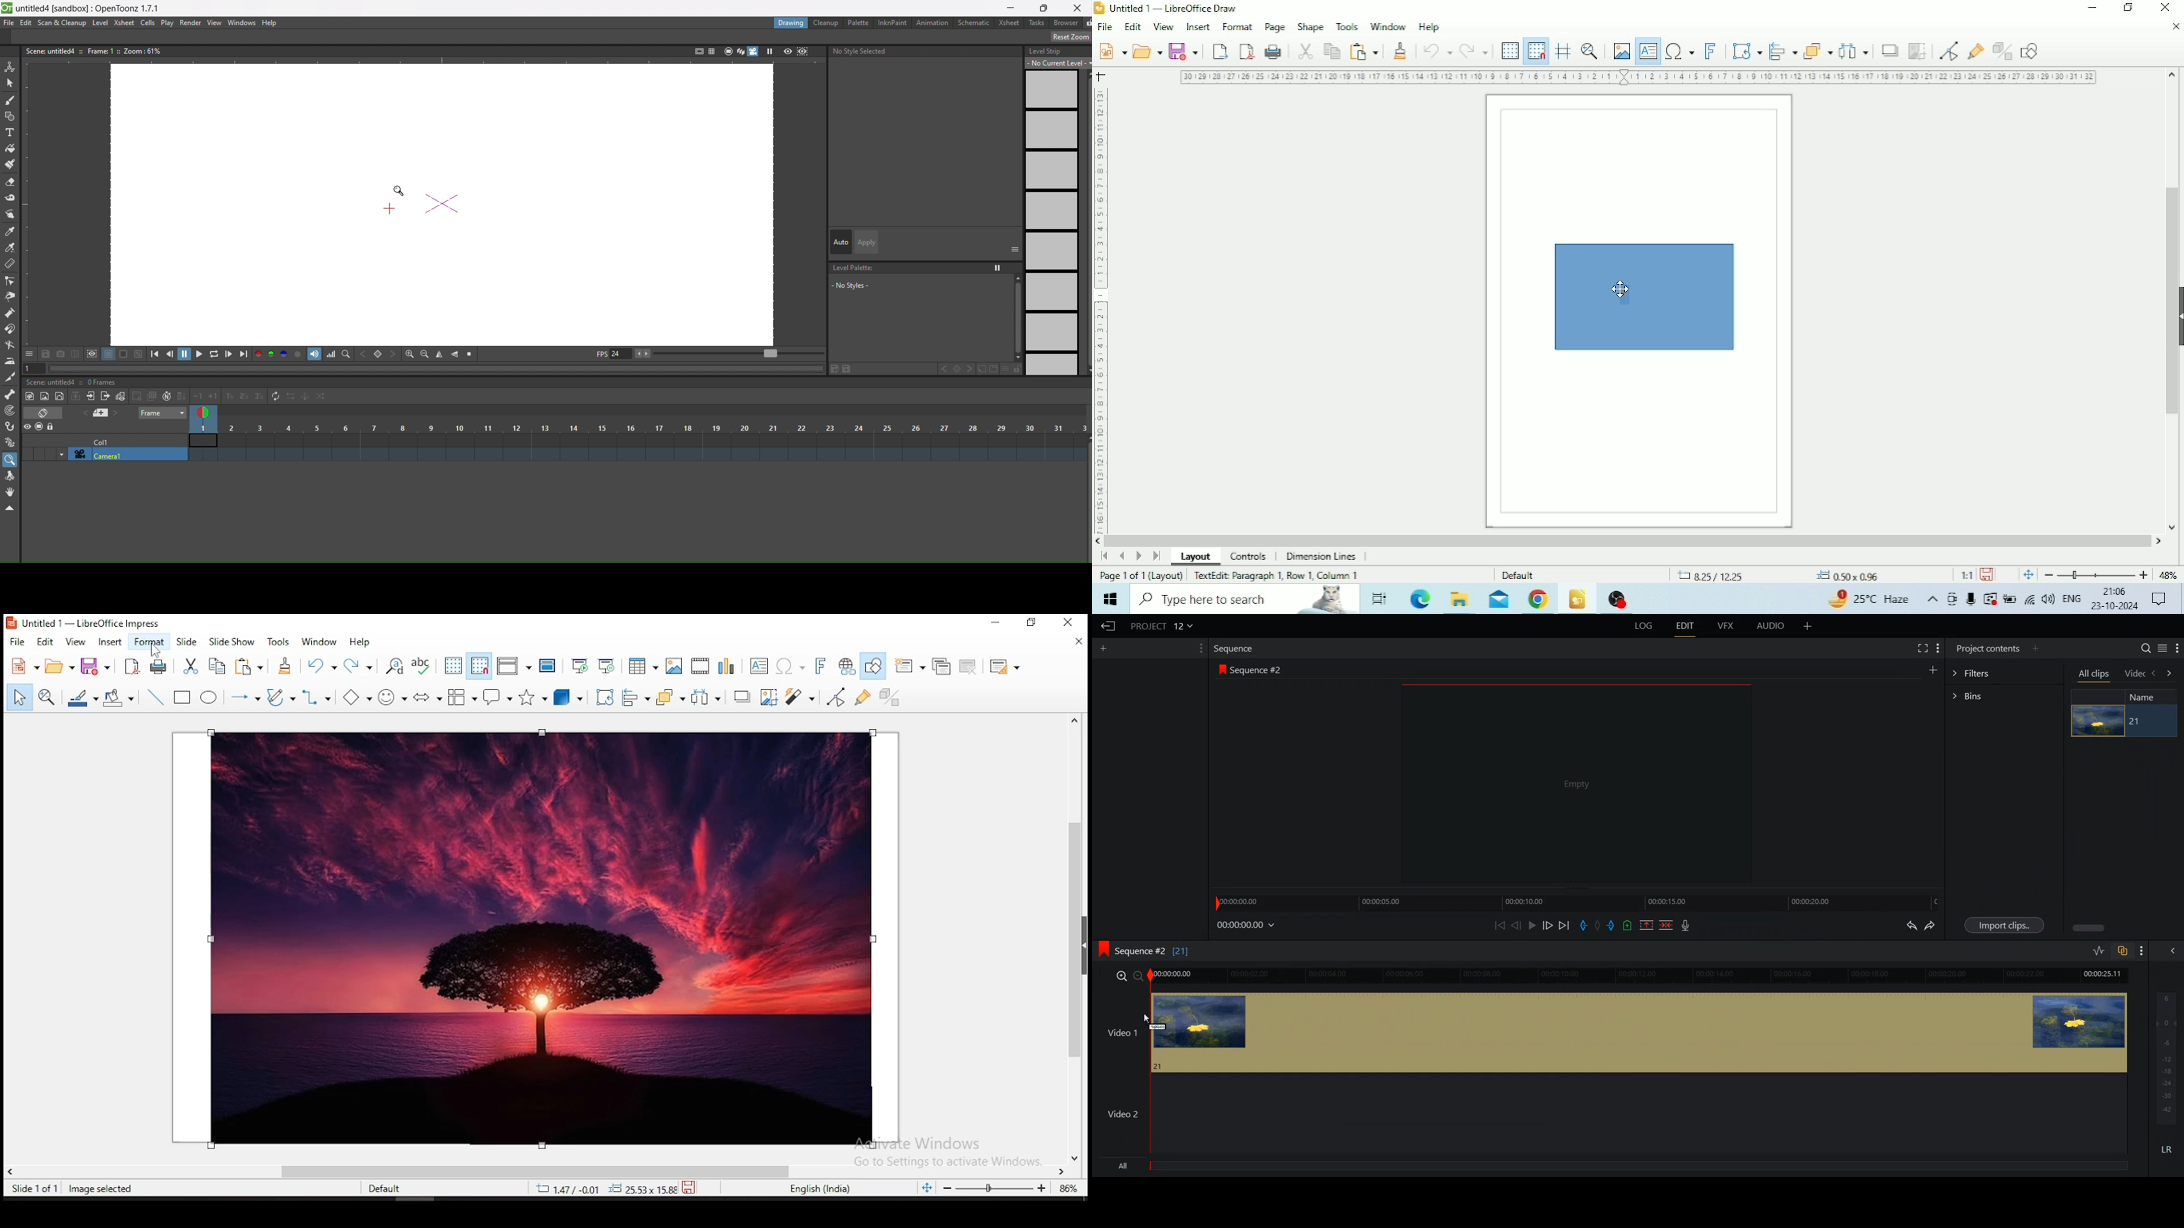 This screenshot has height=1232, width=2184. I want to click on Speakers, so click(2049, 599).